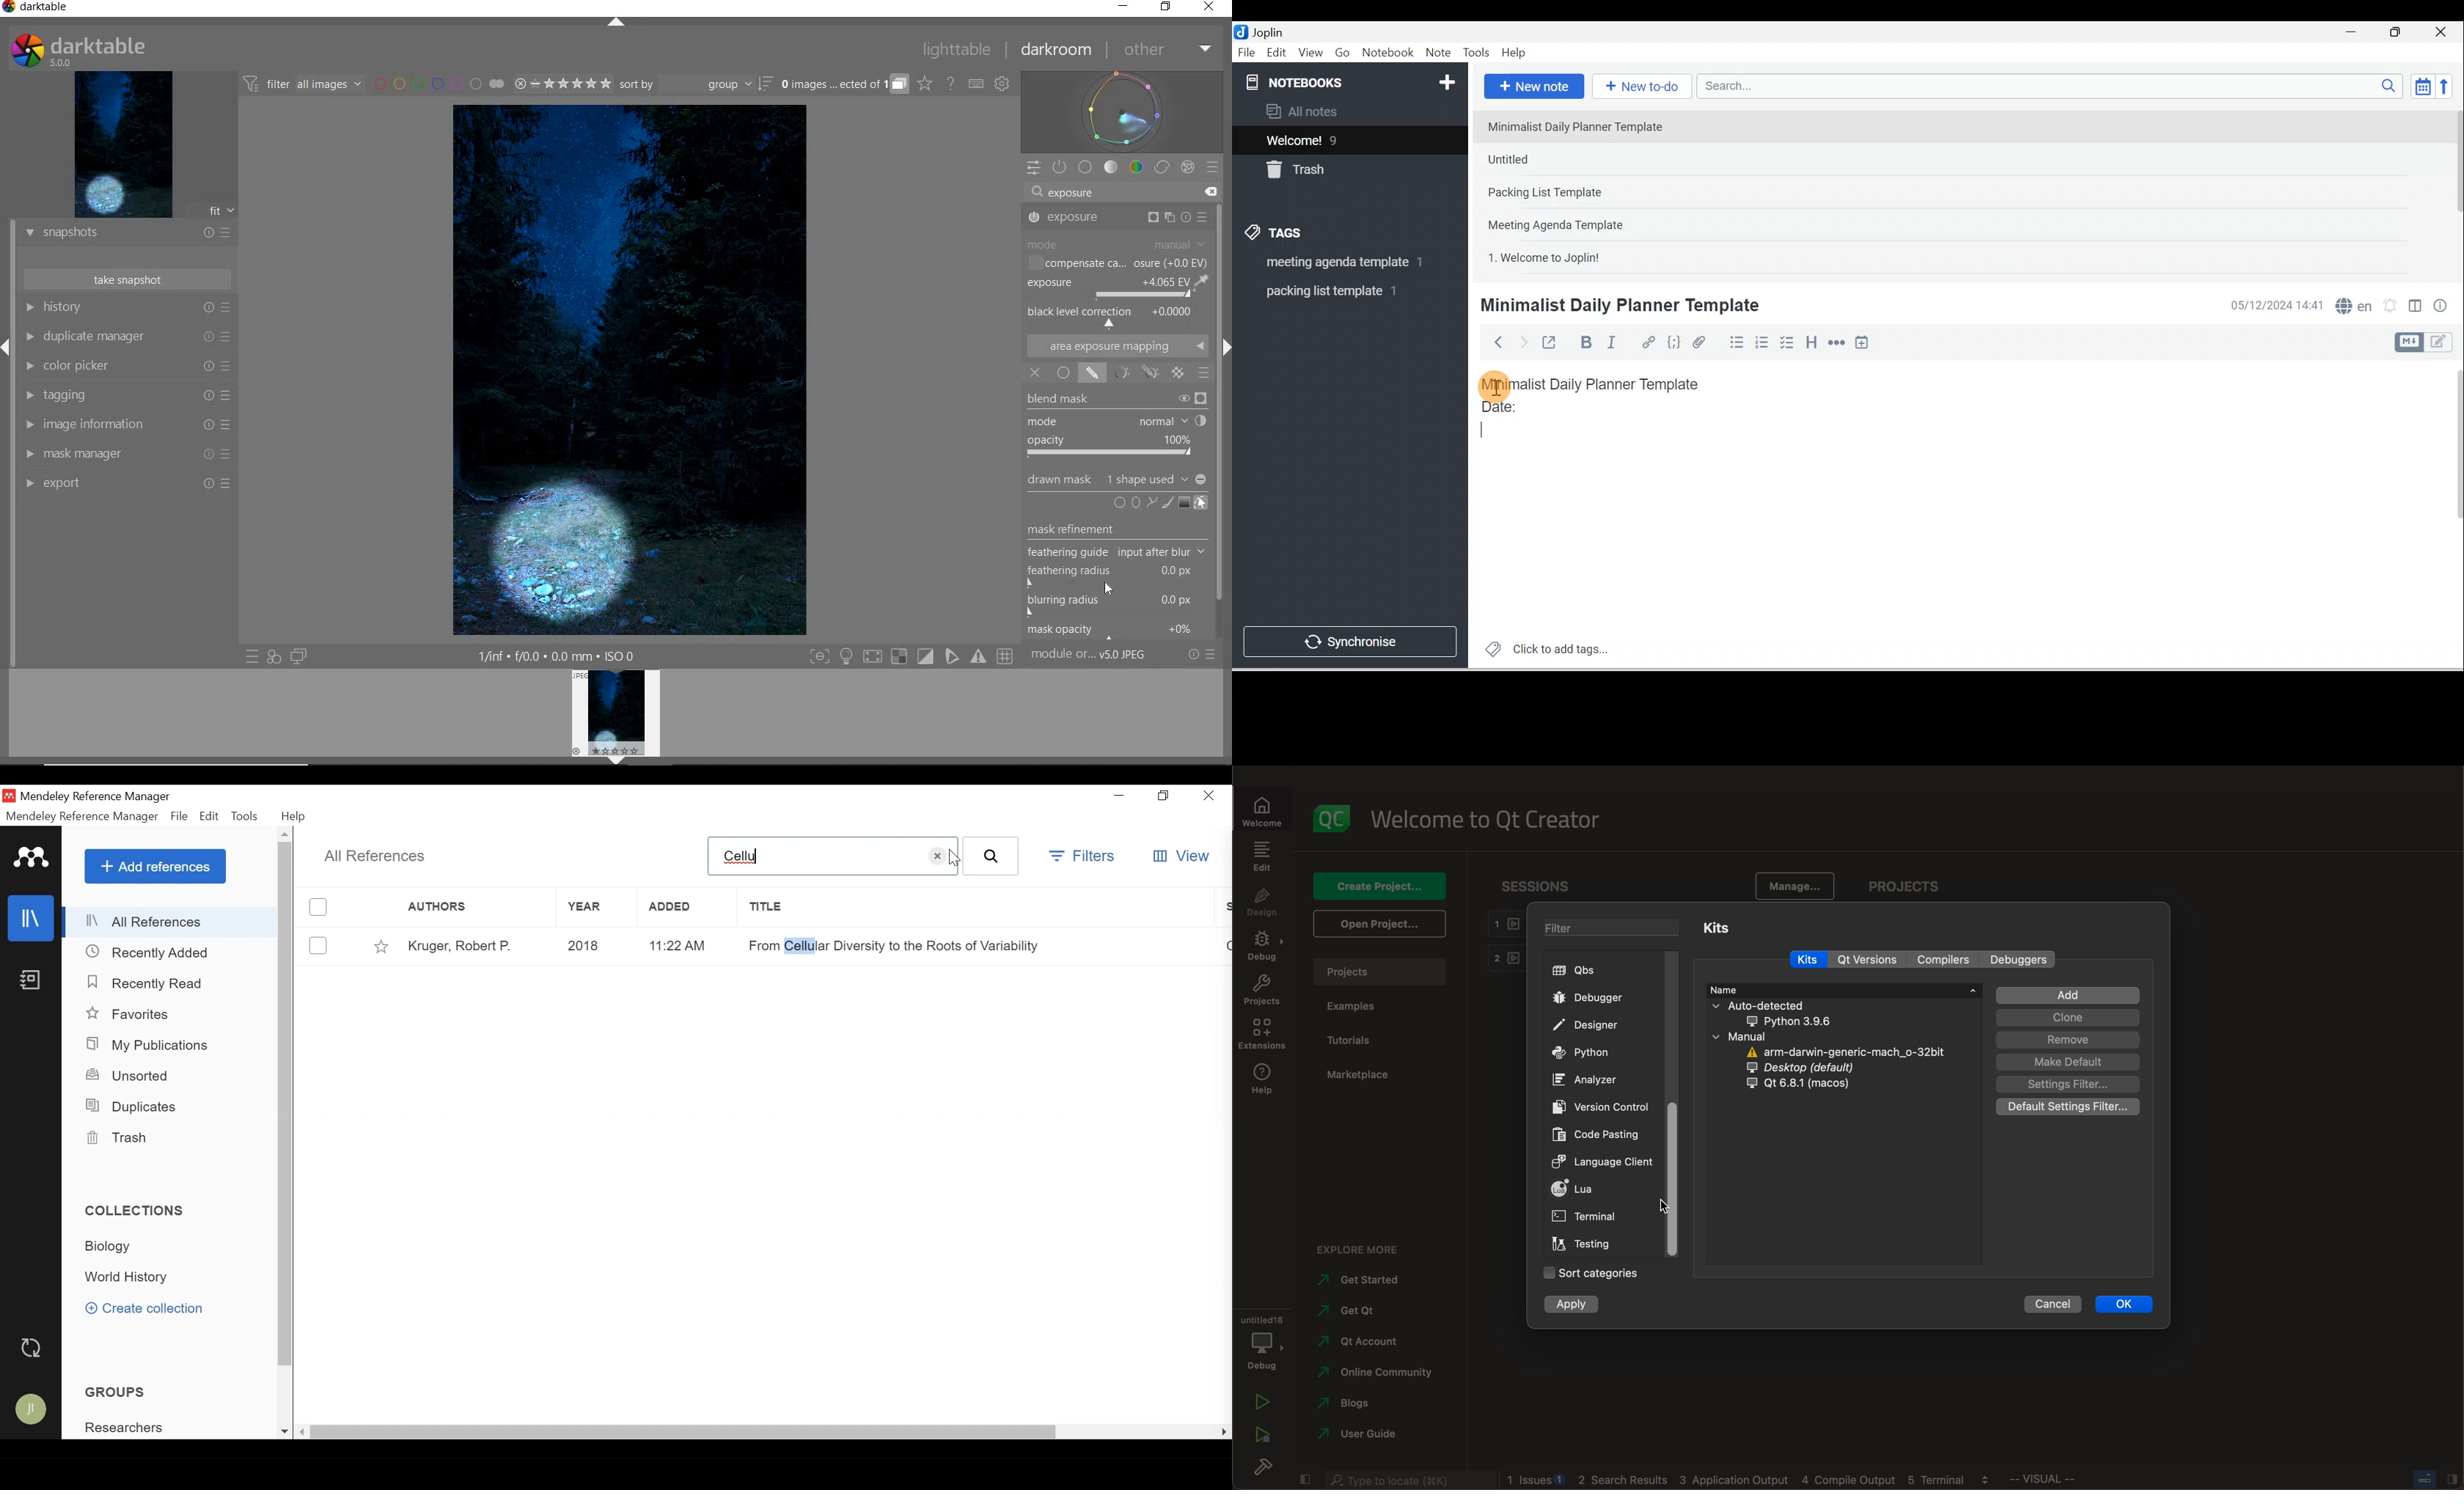 This screenshot has height=1512, width=2464. I want to click on EXPAND/COLLAPSE, so click(617, 23).